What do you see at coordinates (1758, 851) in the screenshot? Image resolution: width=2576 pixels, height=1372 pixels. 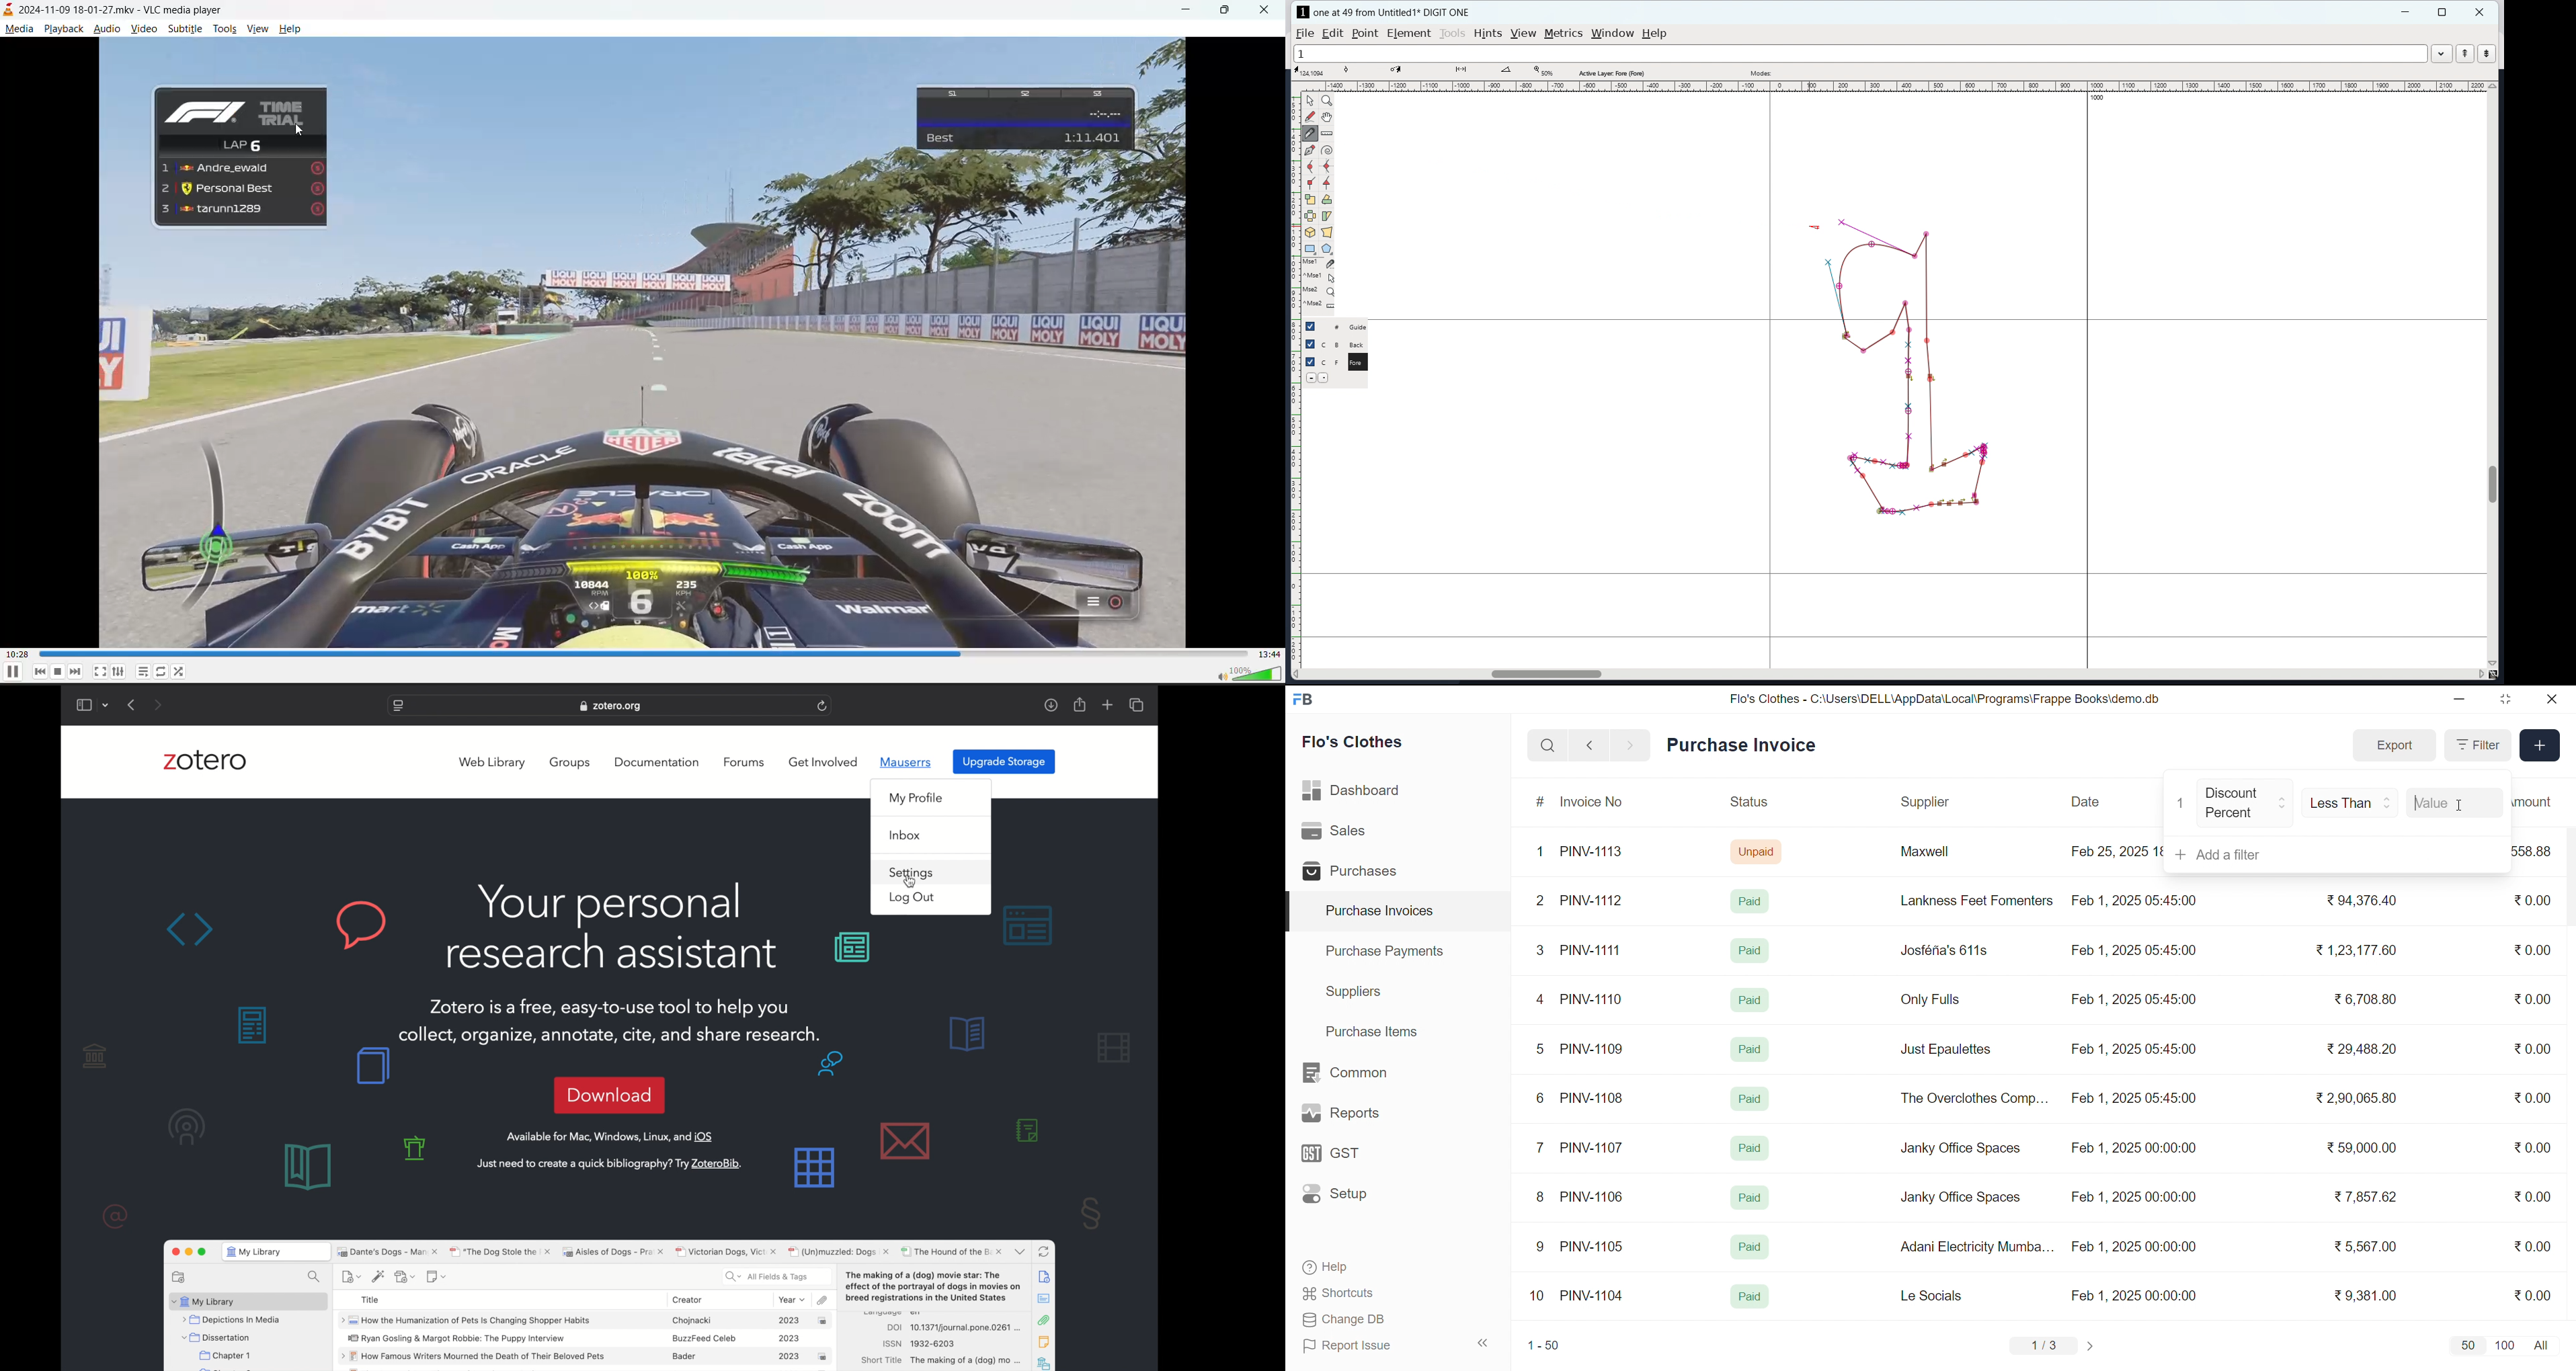 I see `Unpaid` at bounding box center [1758, 851].